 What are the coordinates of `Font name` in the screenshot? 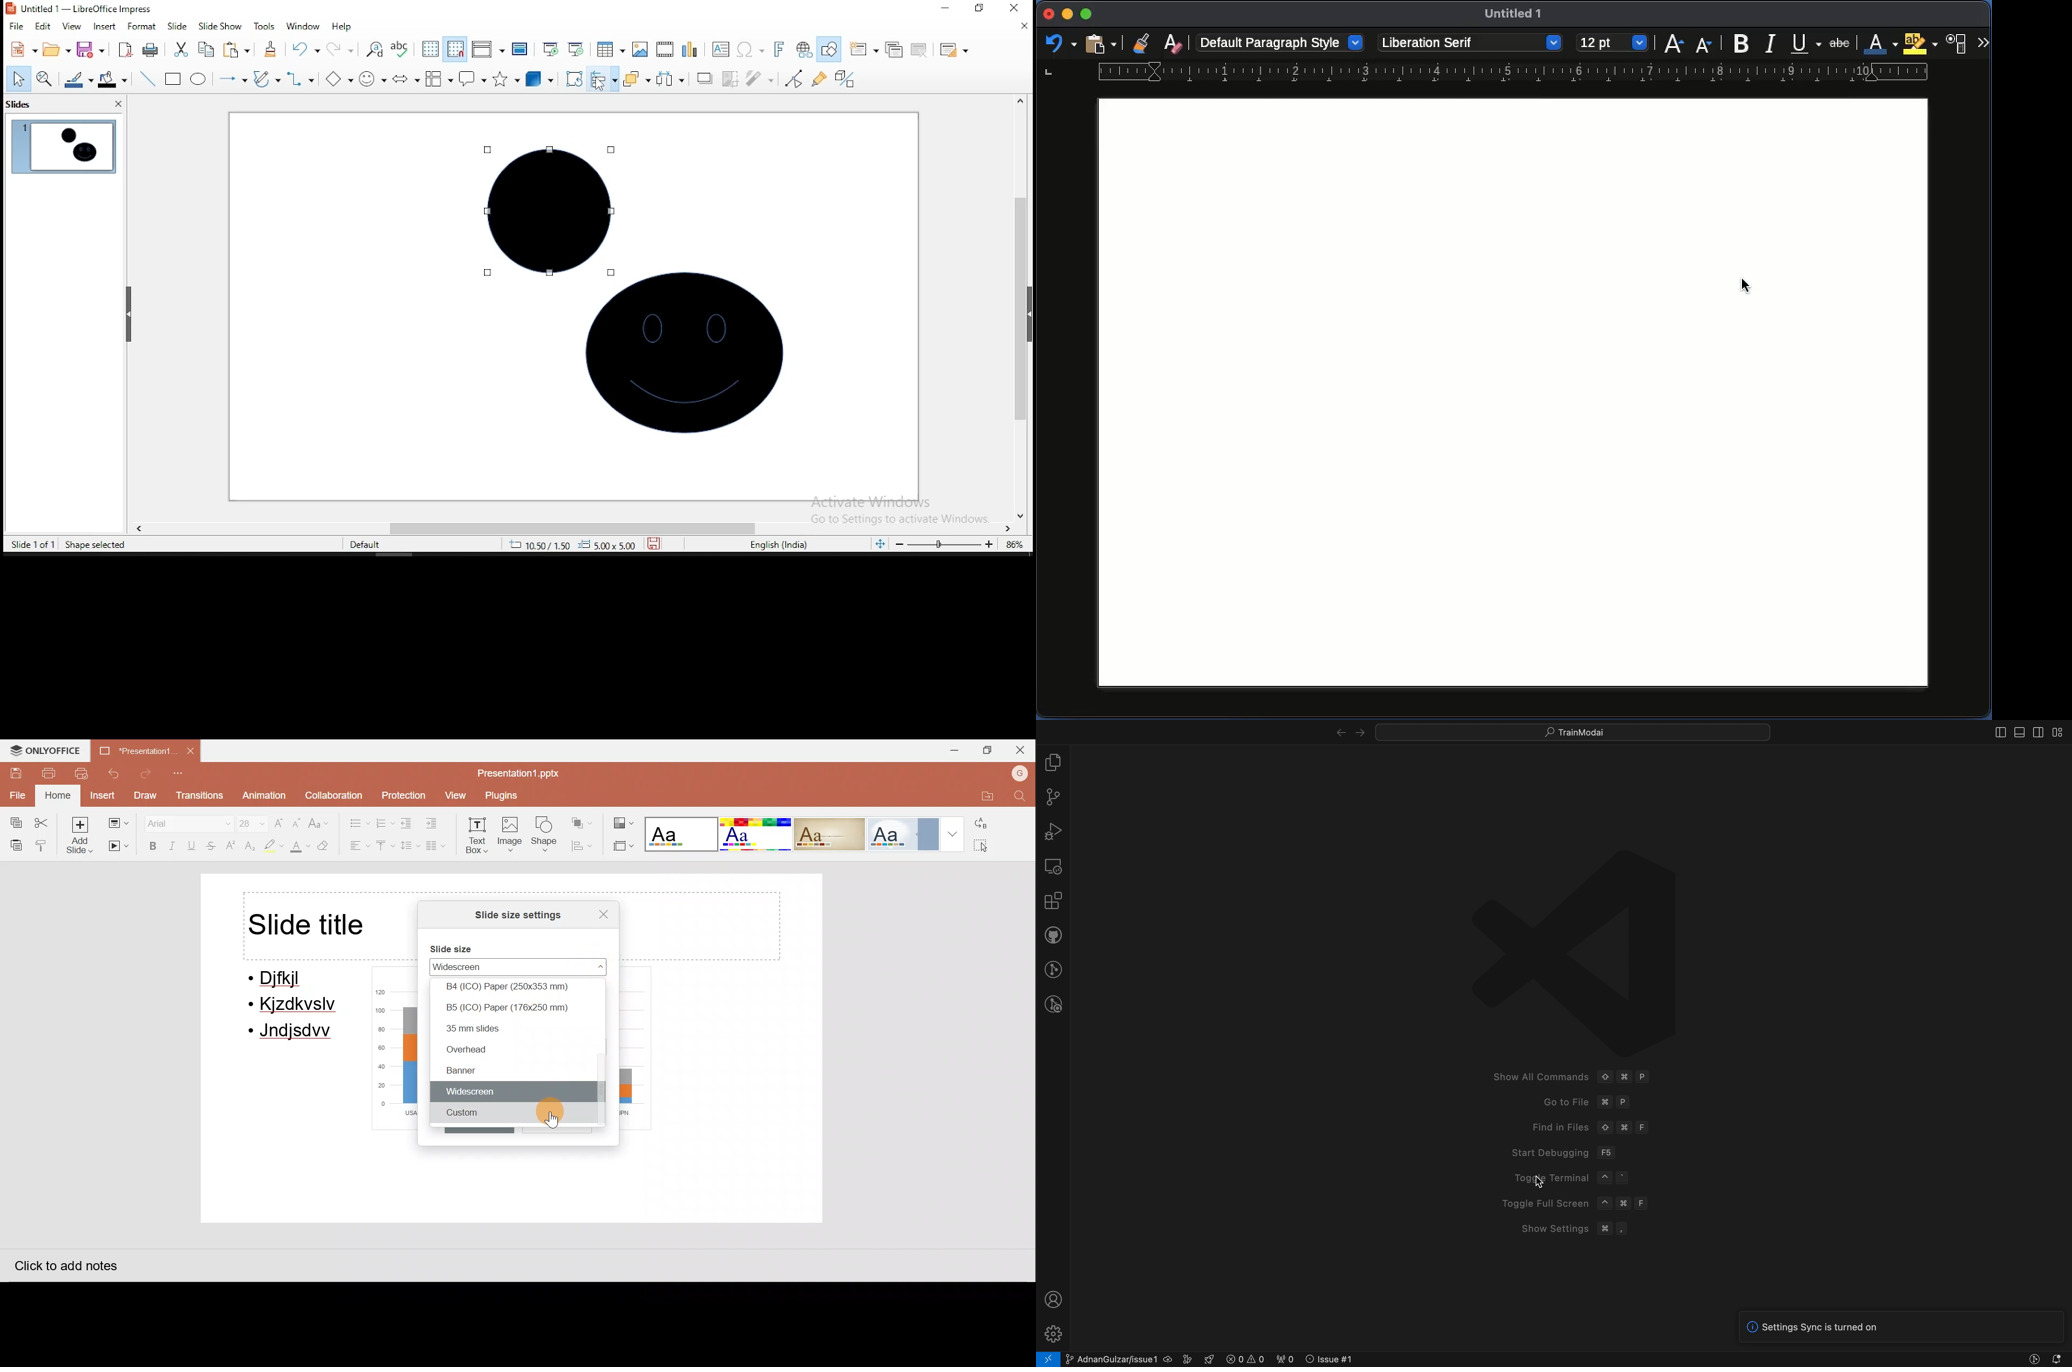 It's located at (182, 821).